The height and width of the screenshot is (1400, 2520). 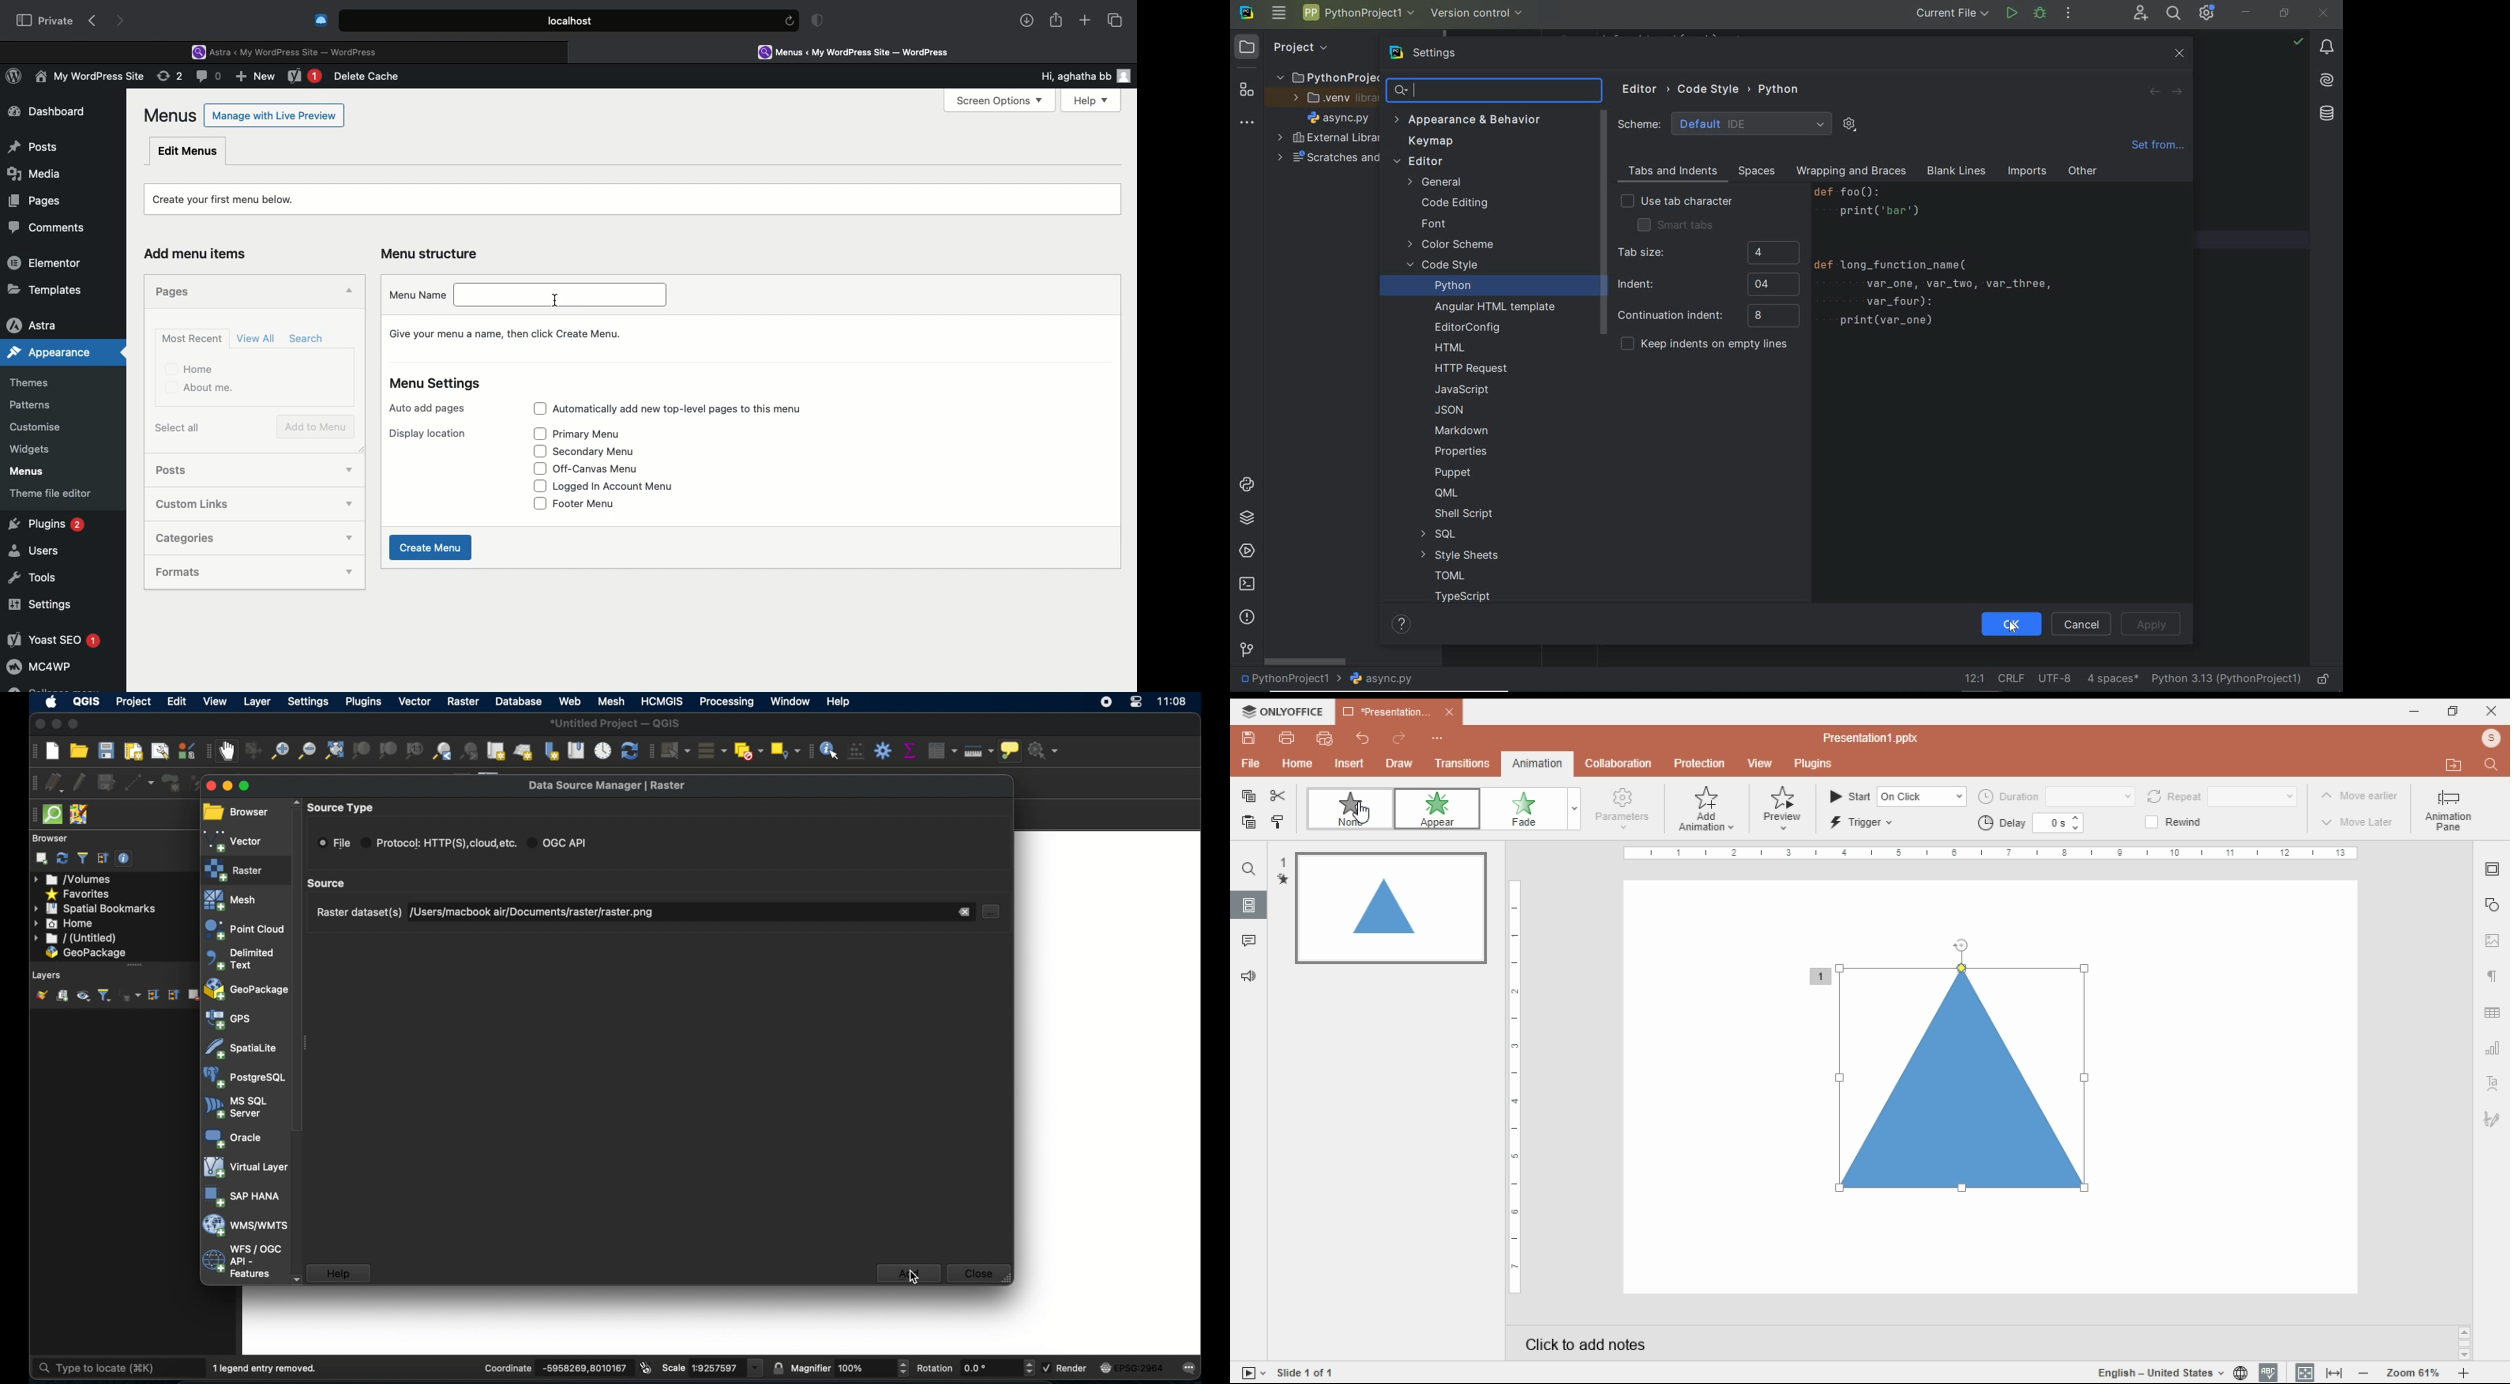 What do you see at coordinates (431, 408) in the screenshot?
I see `Auto add pages` at bounding box center [431, 408].